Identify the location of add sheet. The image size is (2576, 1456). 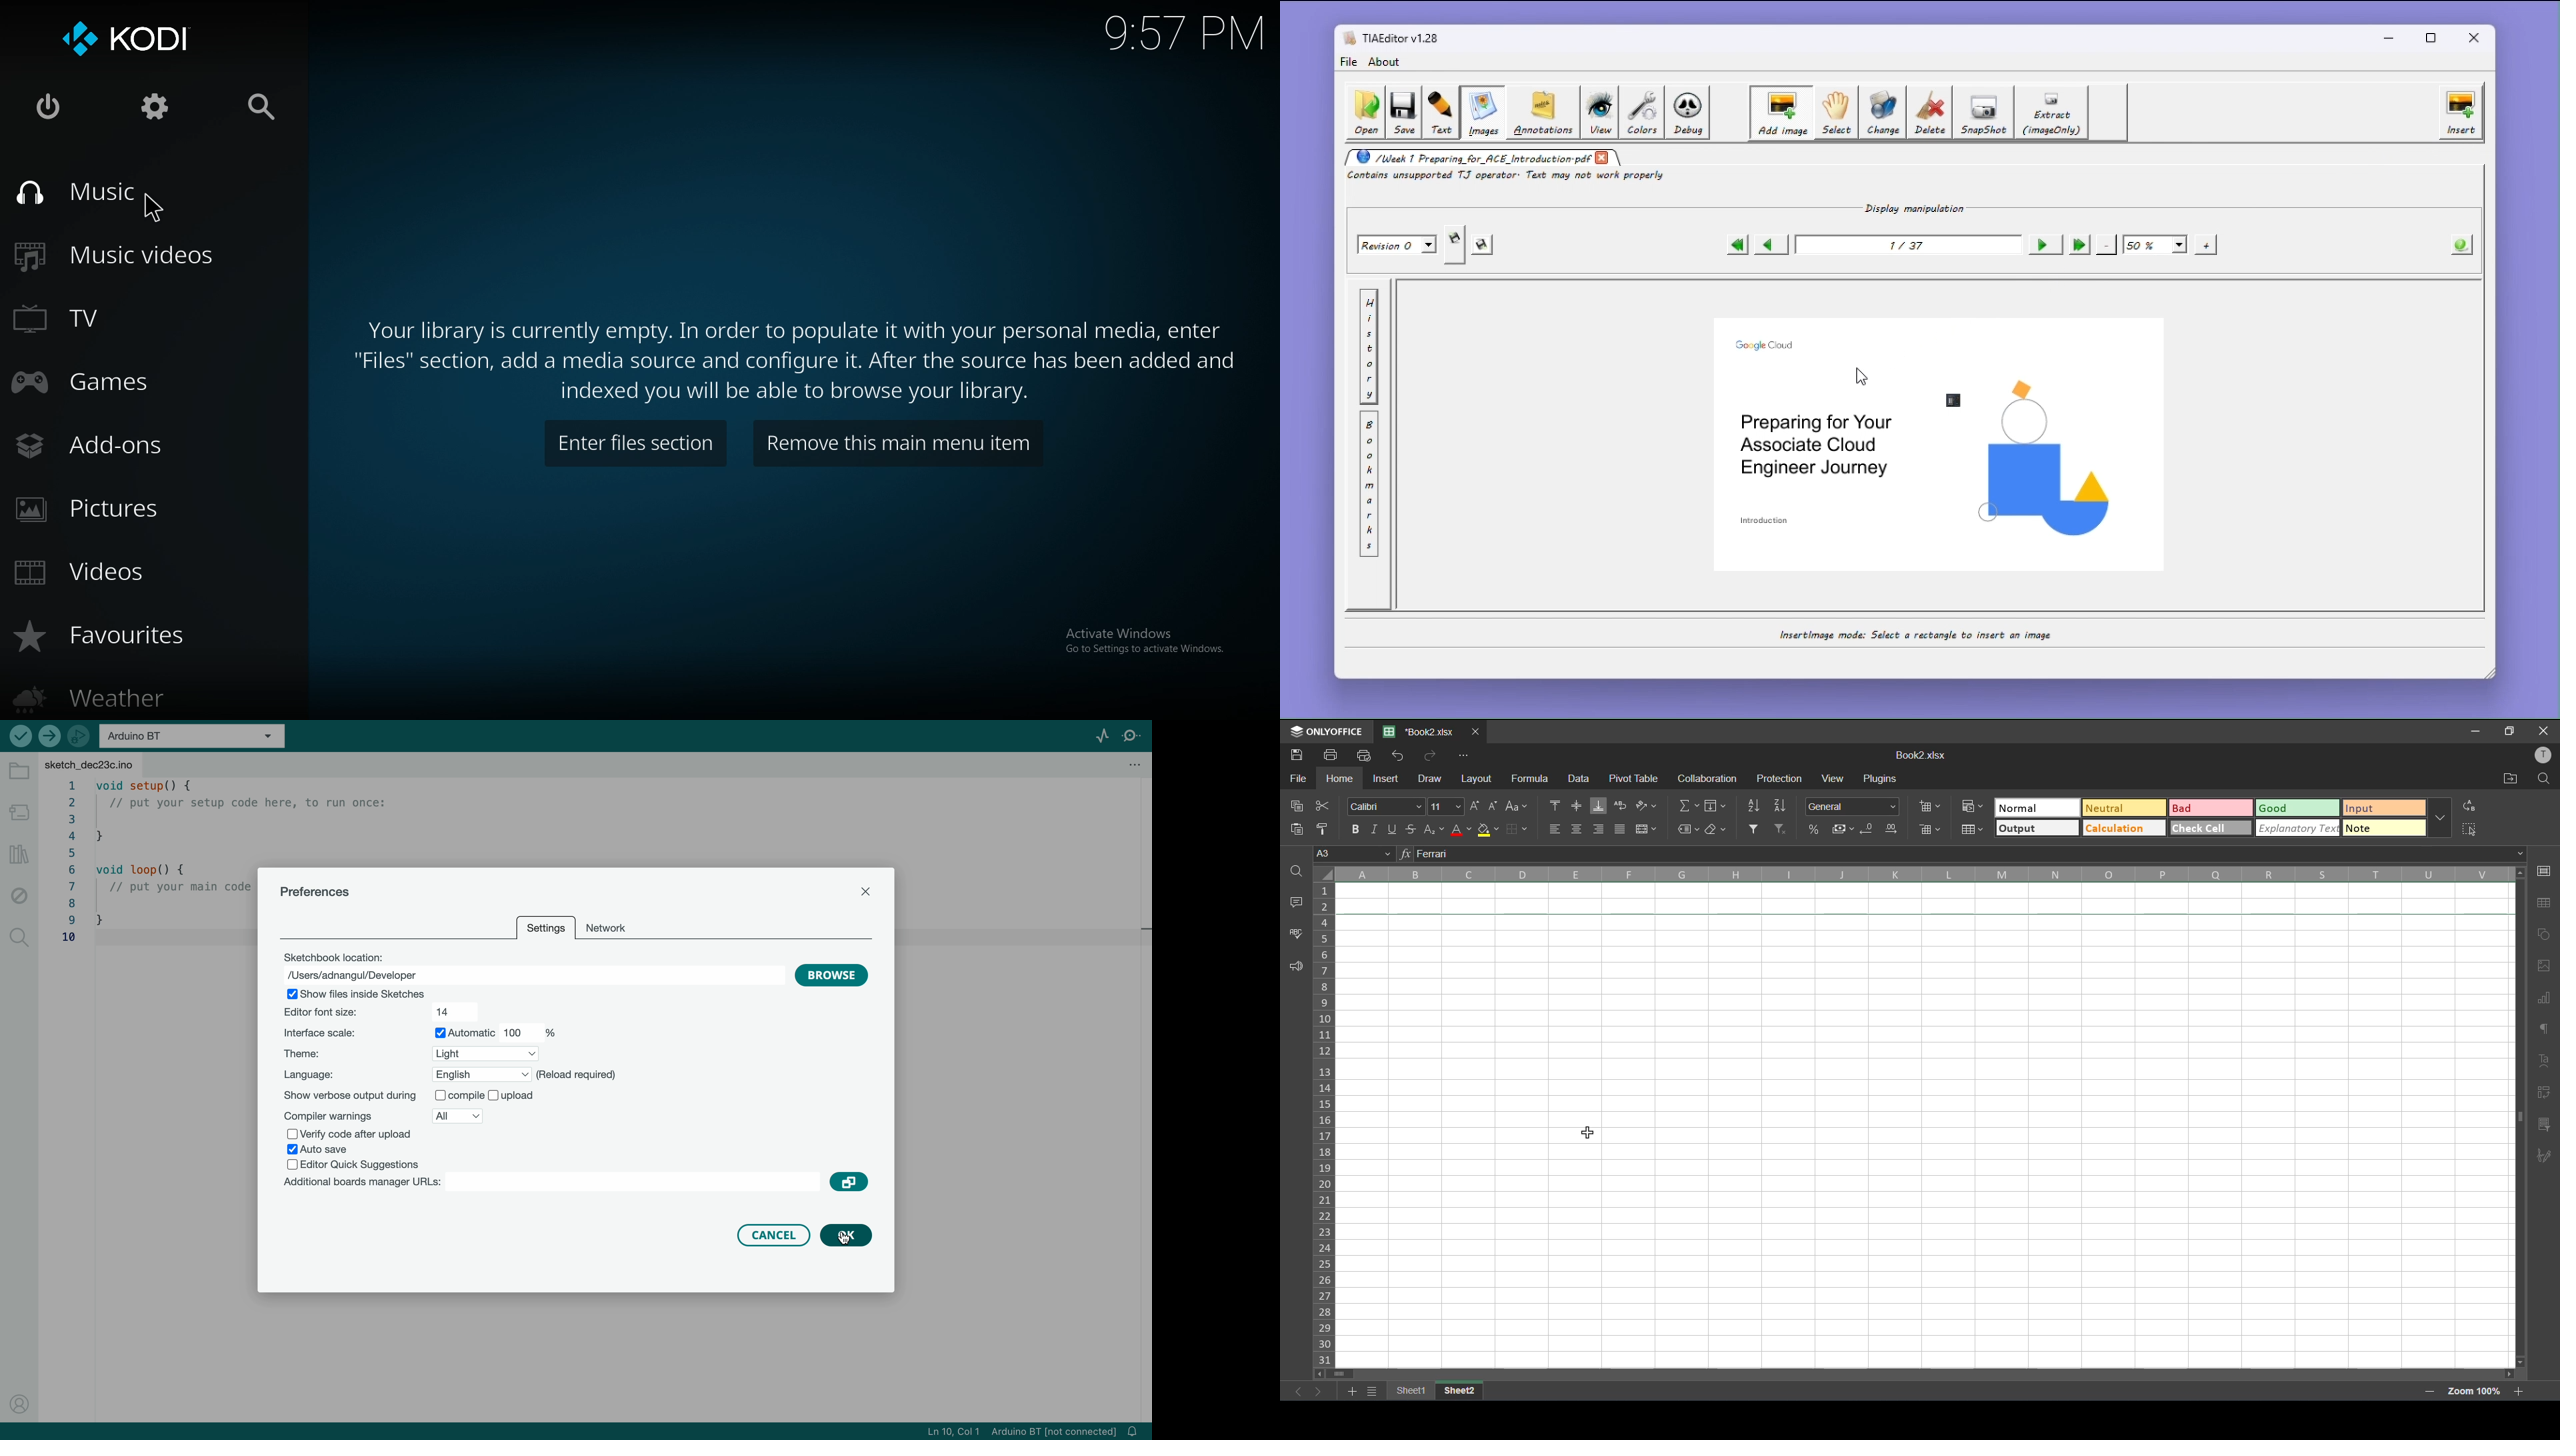
(1352, 1391).